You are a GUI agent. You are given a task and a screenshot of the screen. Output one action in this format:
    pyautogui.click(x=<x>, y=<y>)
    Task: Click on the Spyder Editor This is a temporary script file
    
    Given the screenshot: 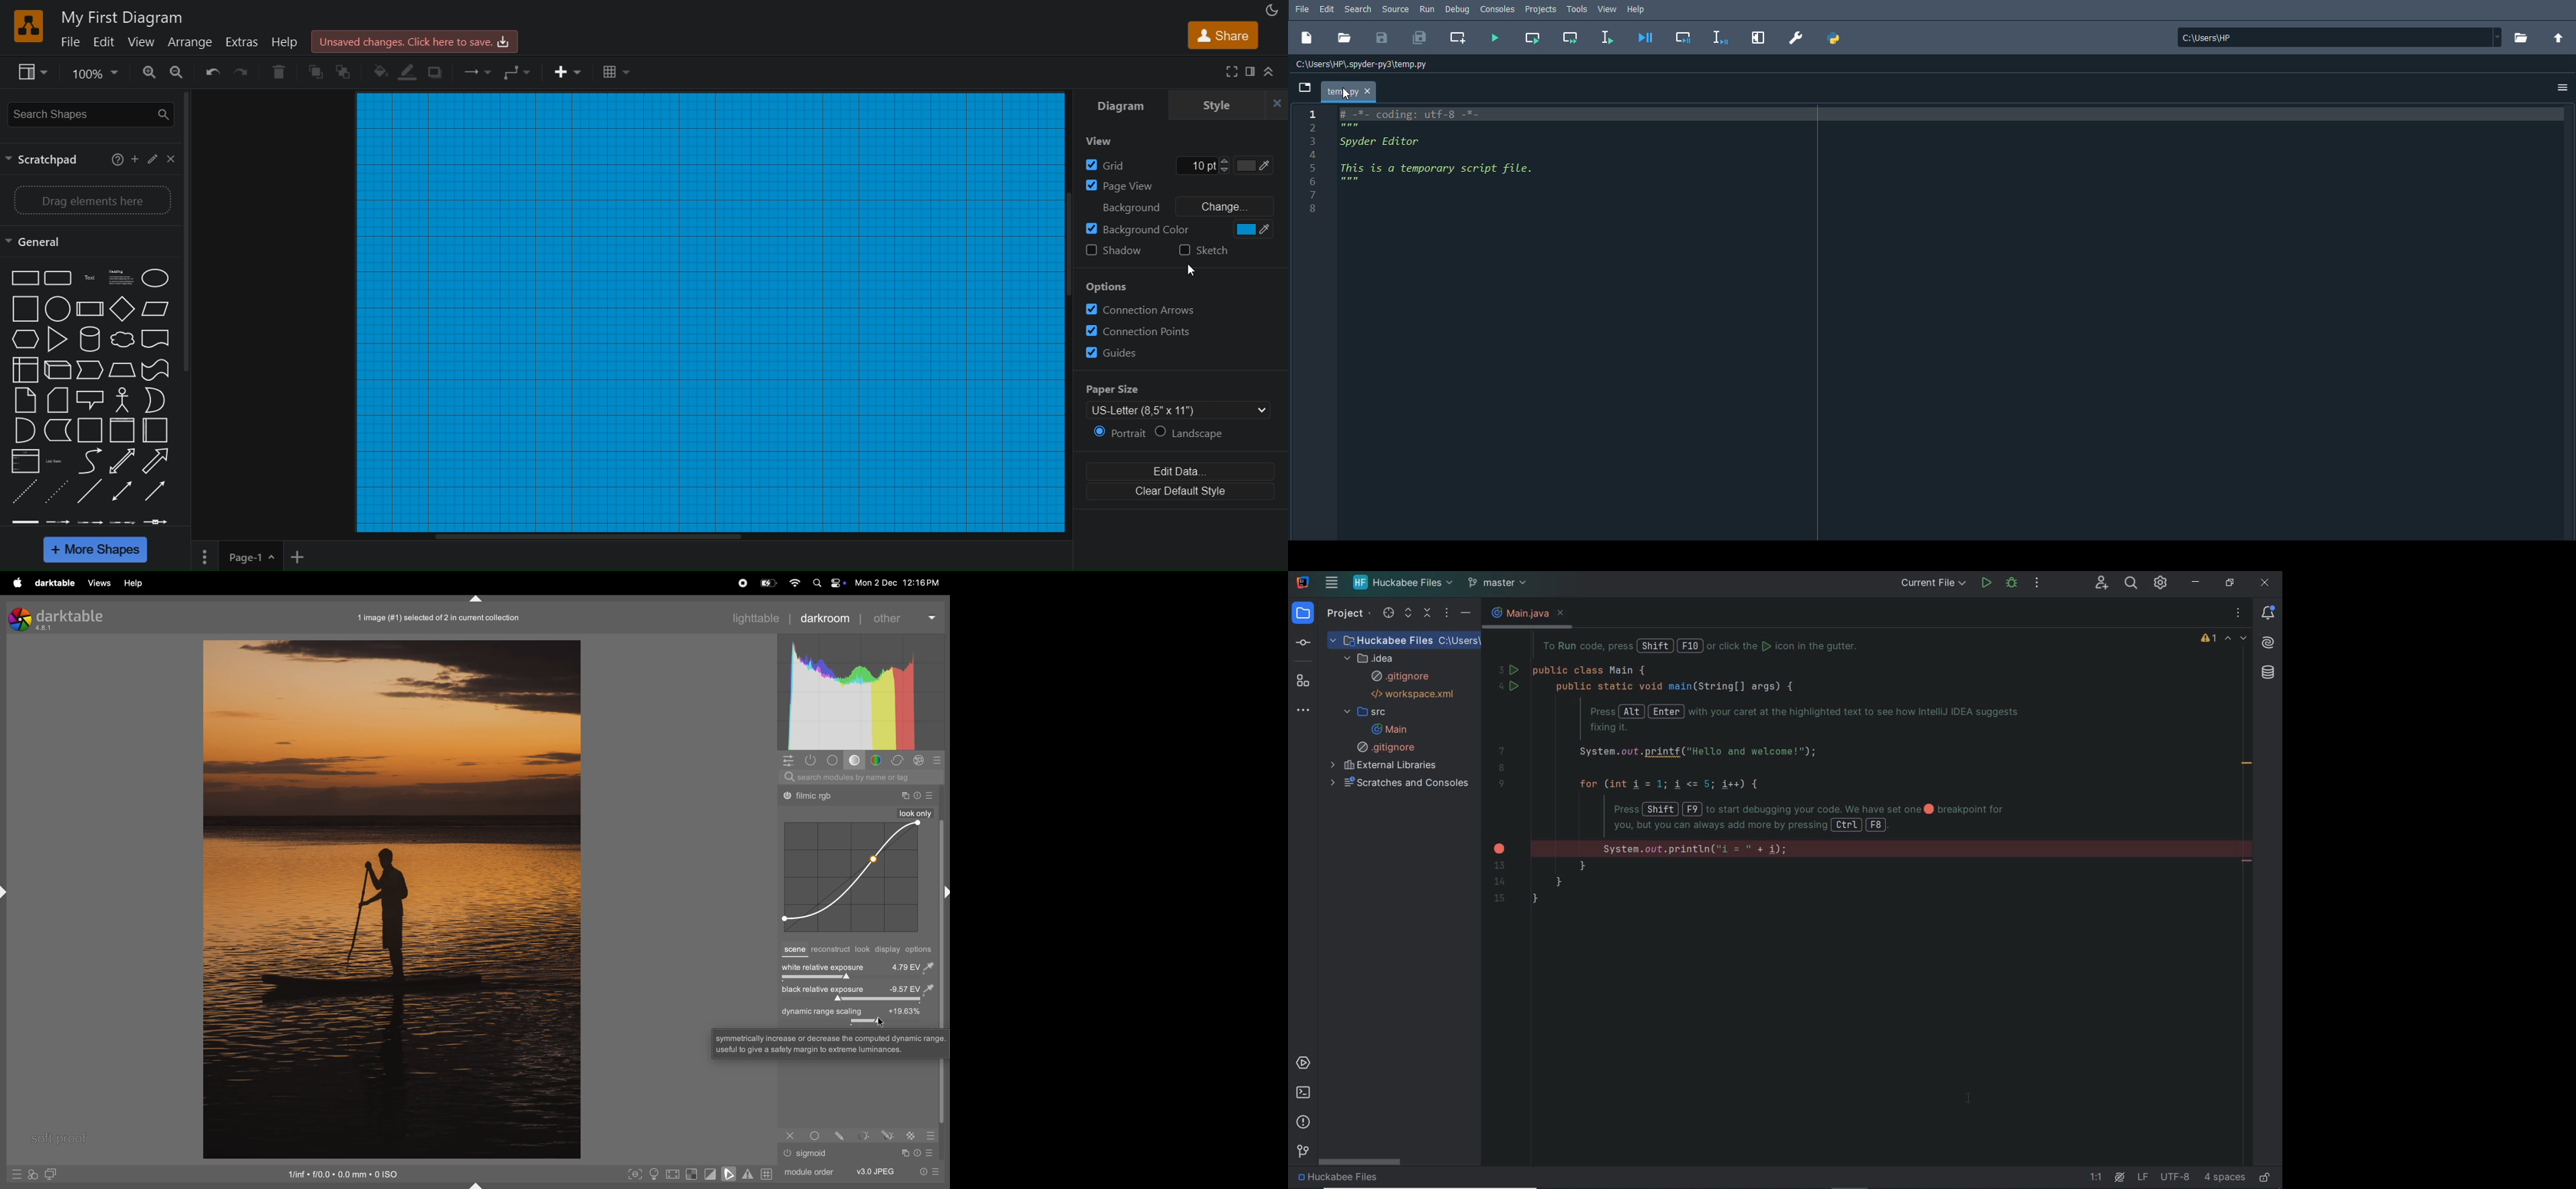 What is the action you would take?
    pyautogui.click(x=1448, y=162)
    